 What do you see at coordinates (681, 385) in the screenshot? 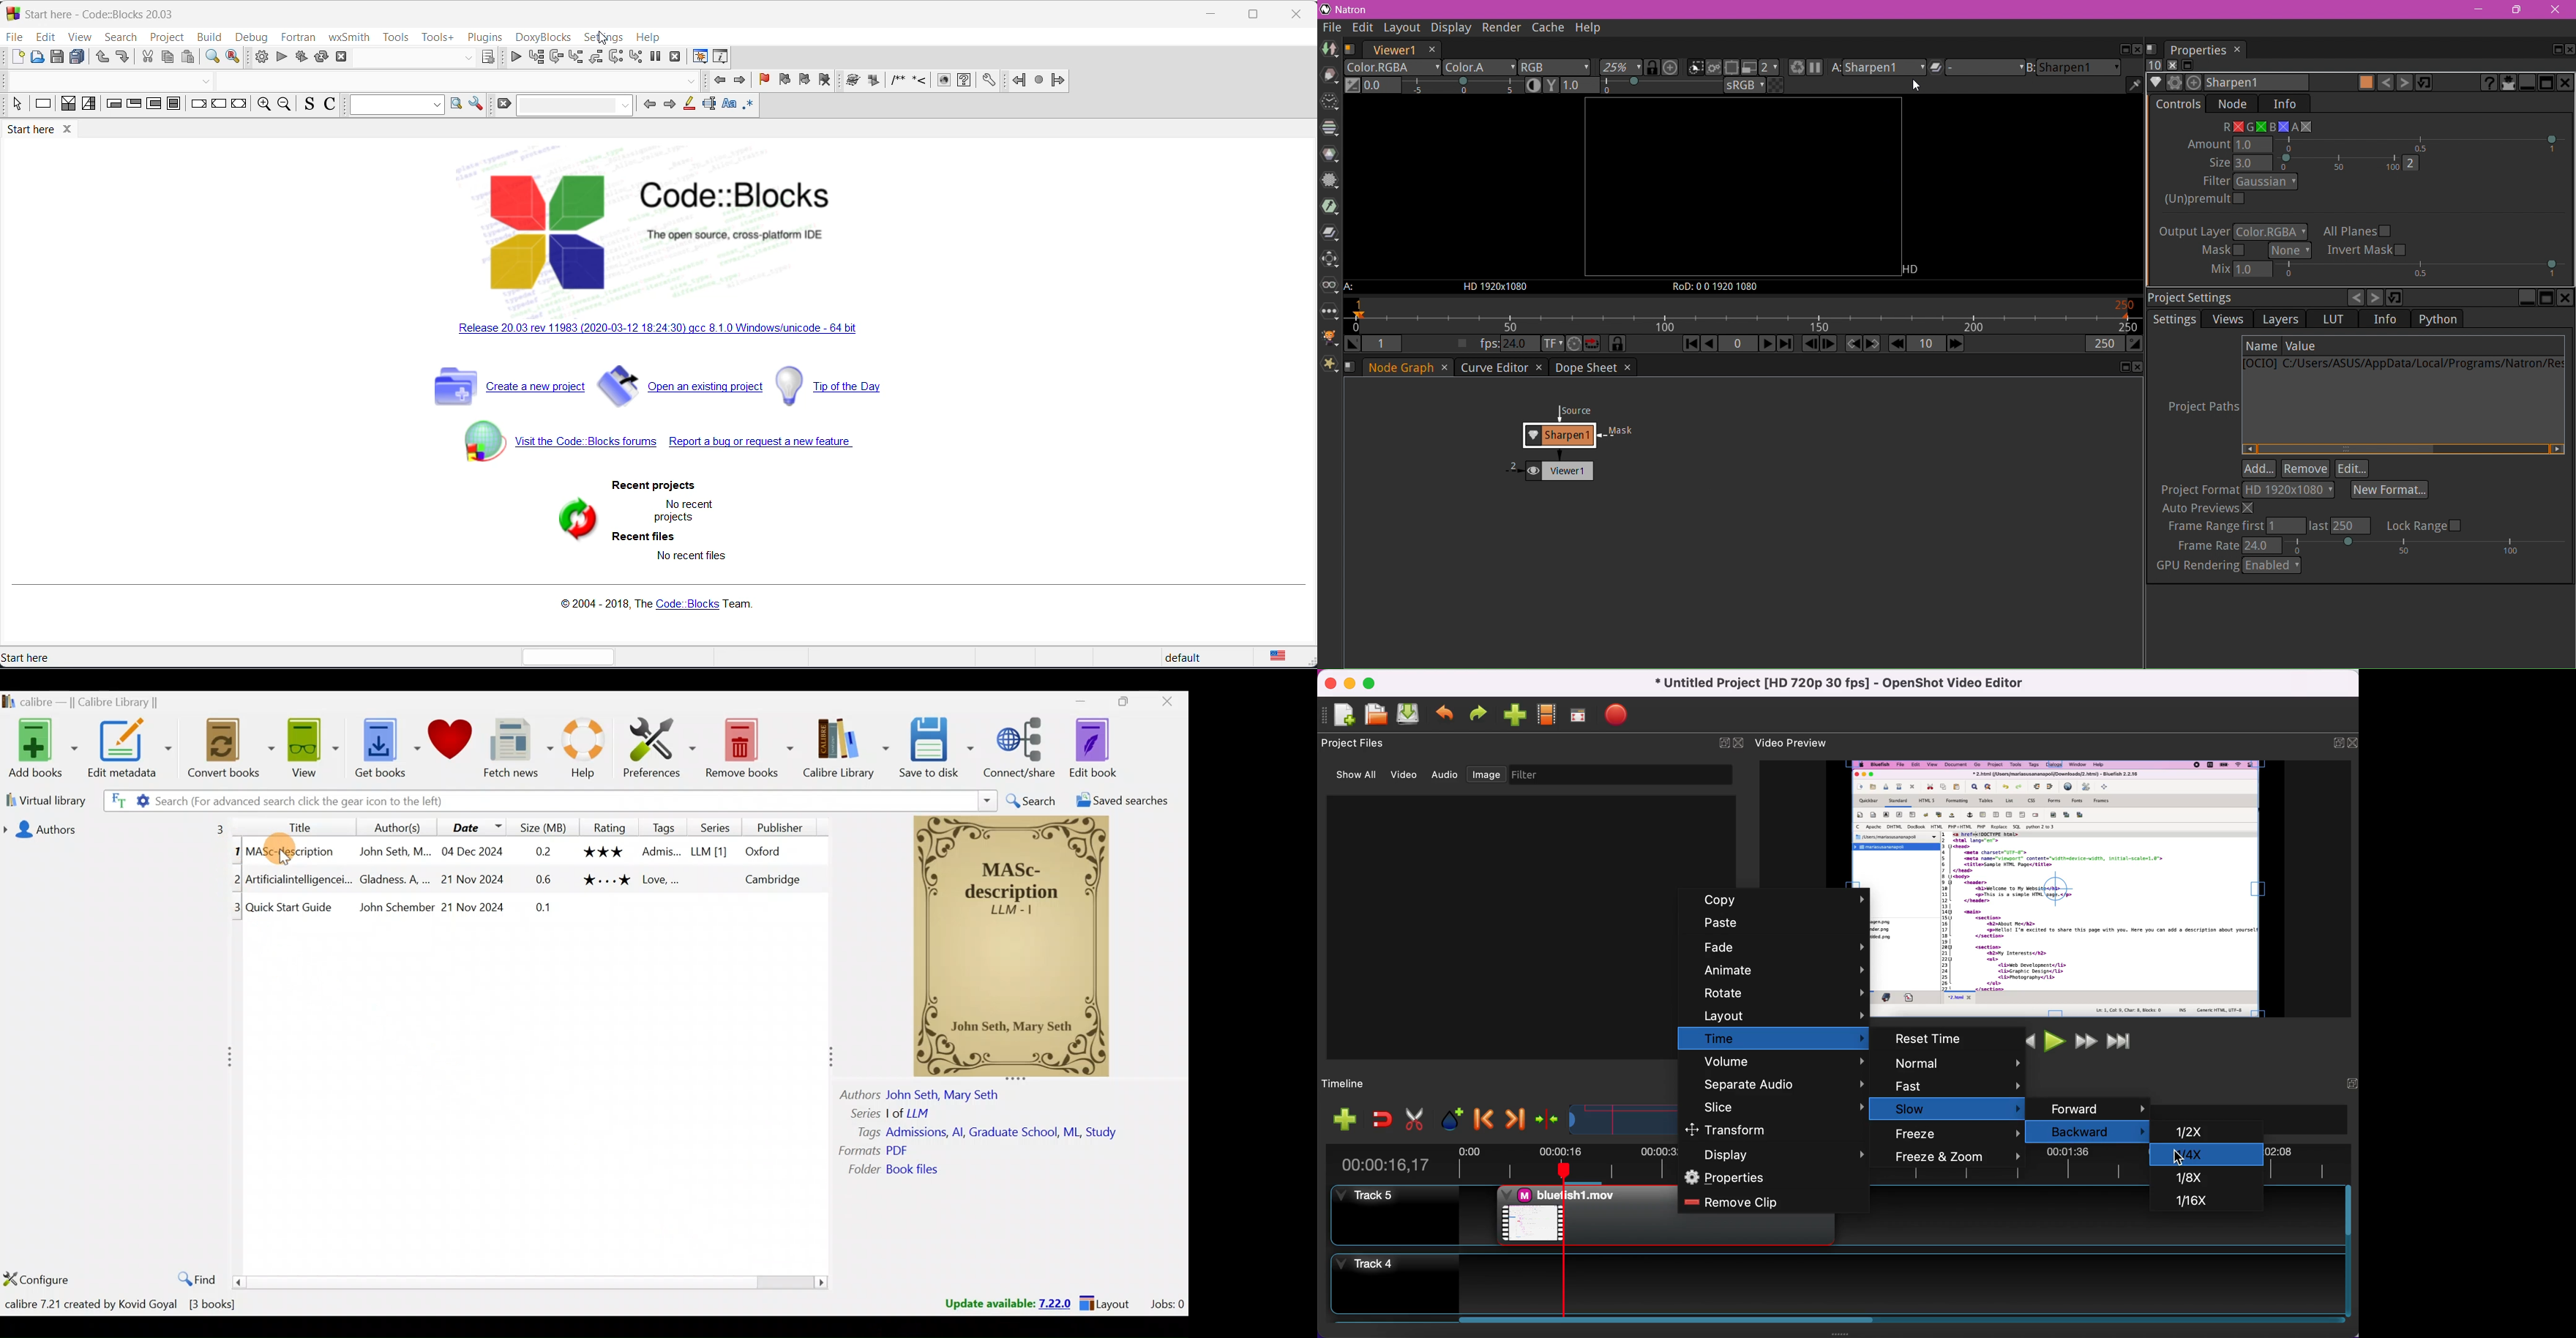
I see `open existing project` at bounding box center [681, 385].